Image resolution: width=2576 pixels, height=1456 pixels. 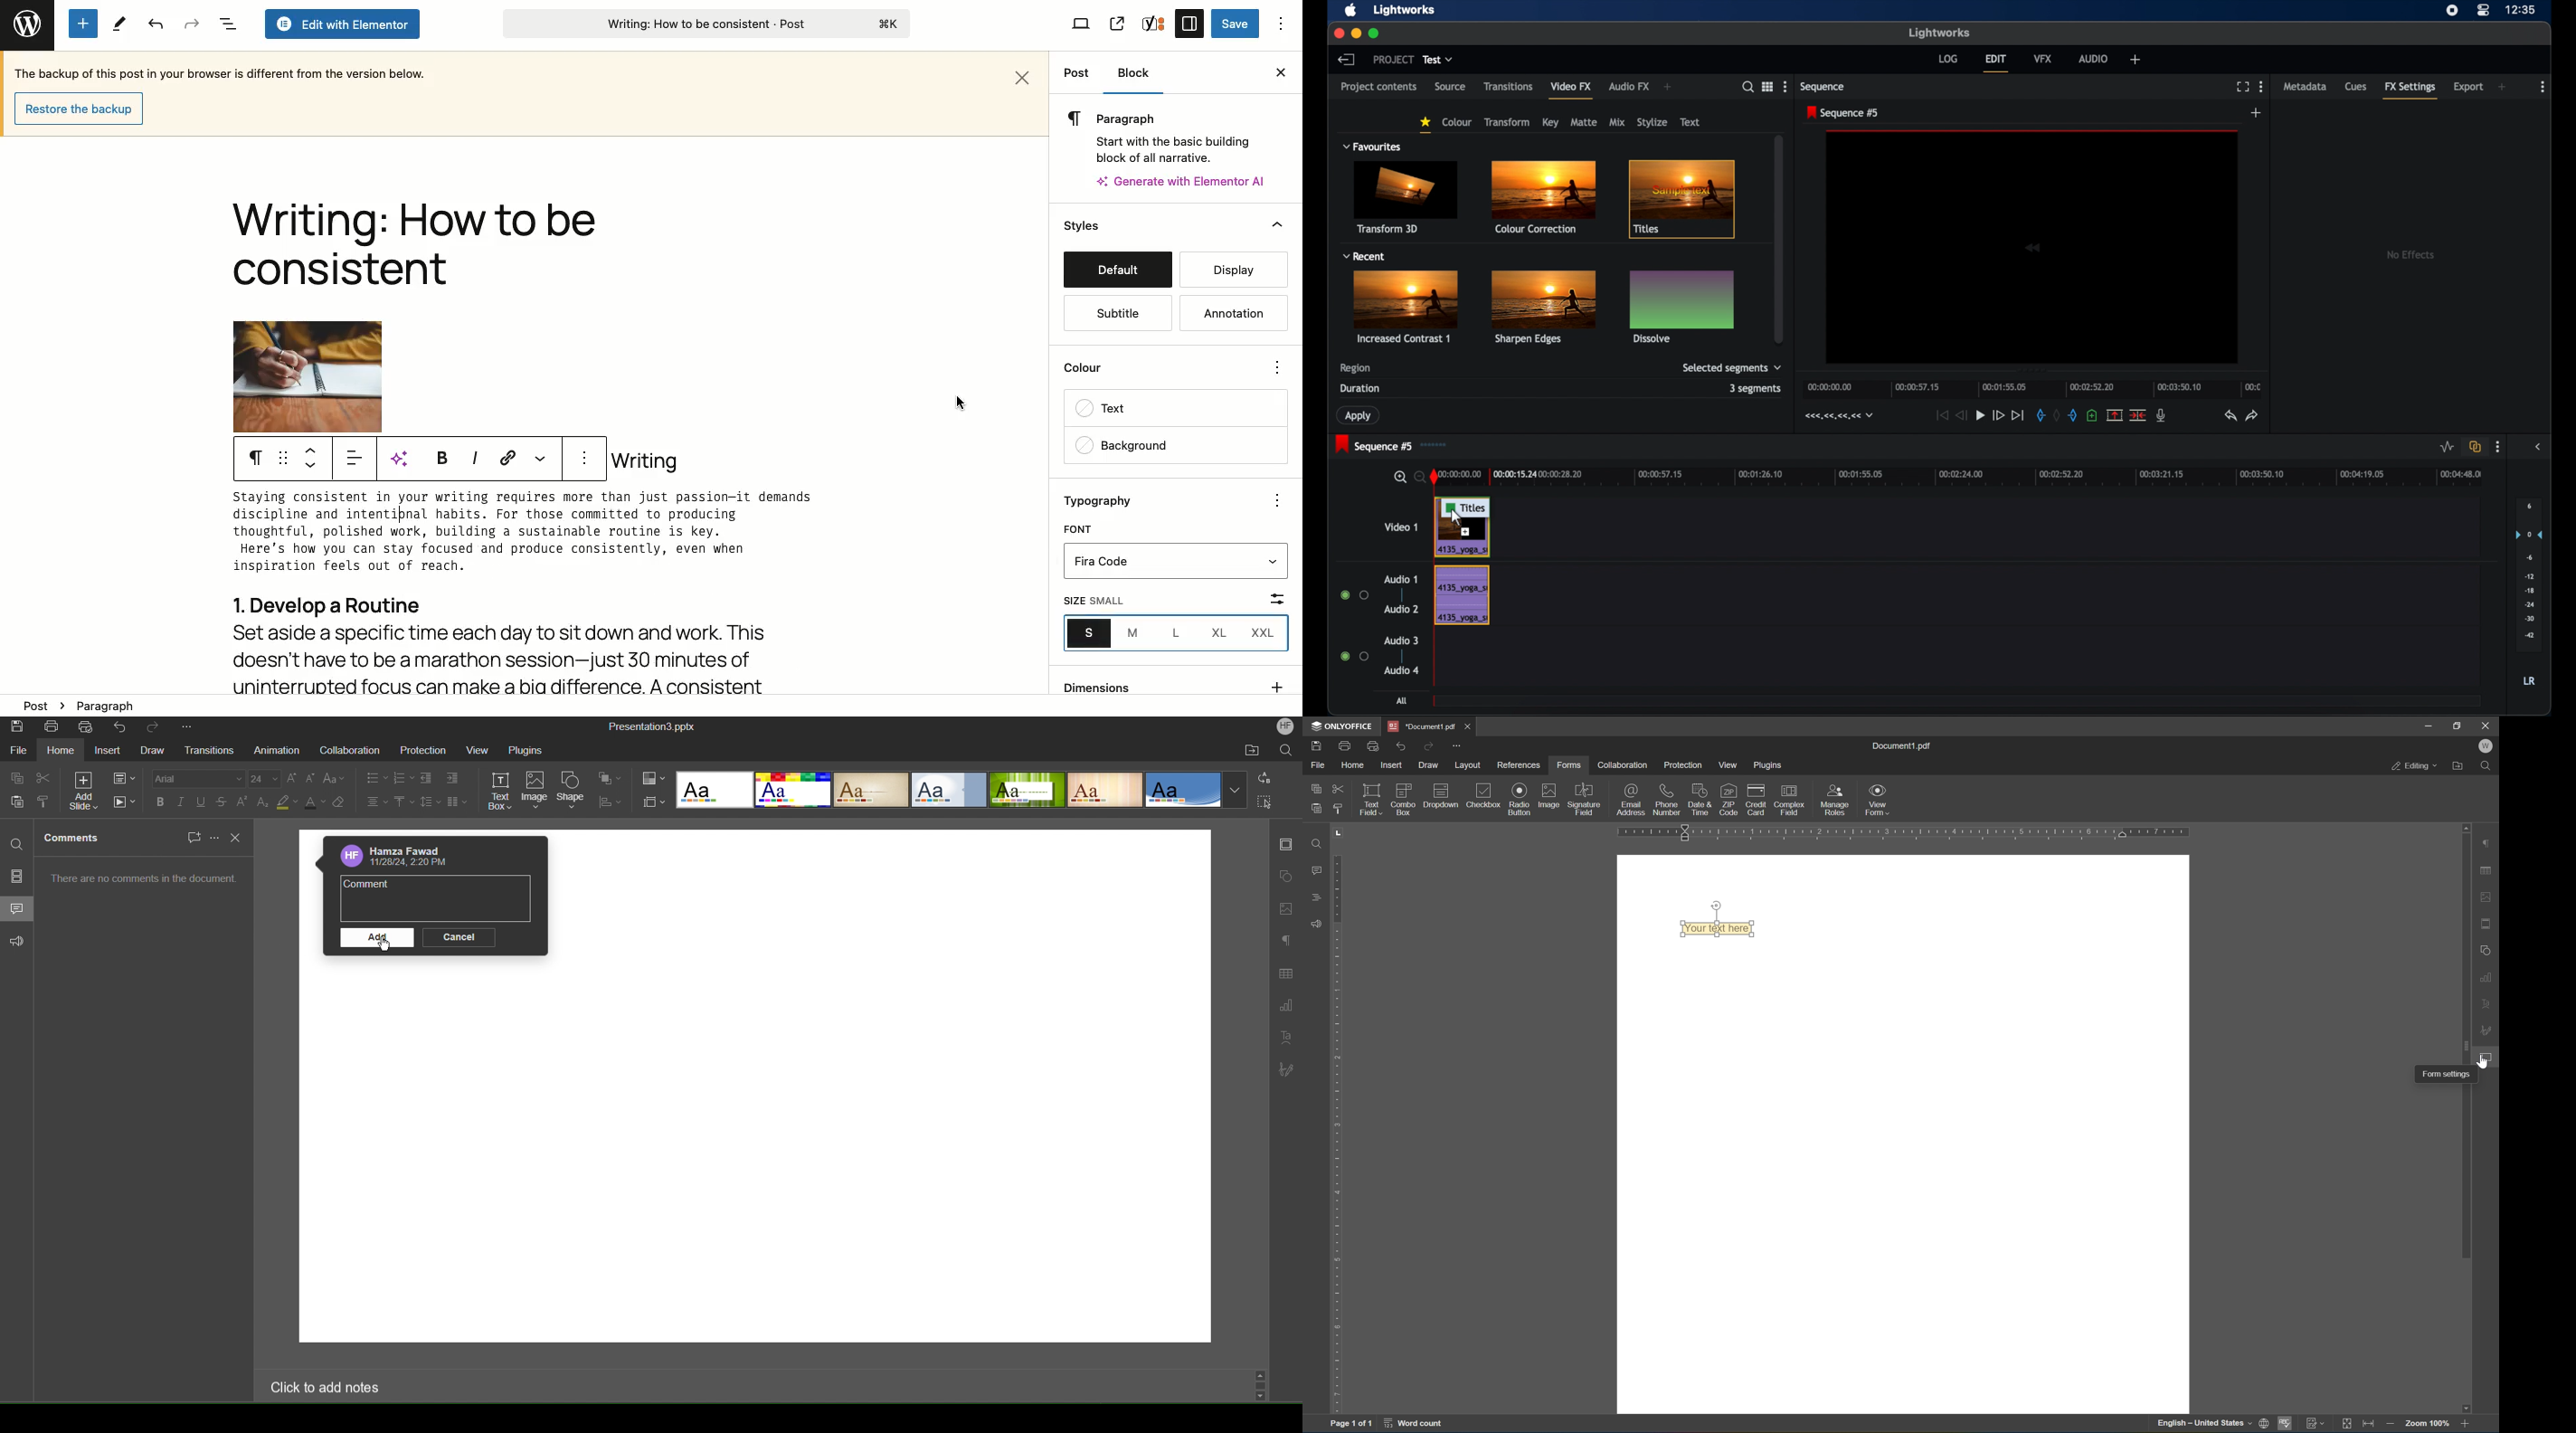 I want to click on dissolve, so click(x=1682, y=306).